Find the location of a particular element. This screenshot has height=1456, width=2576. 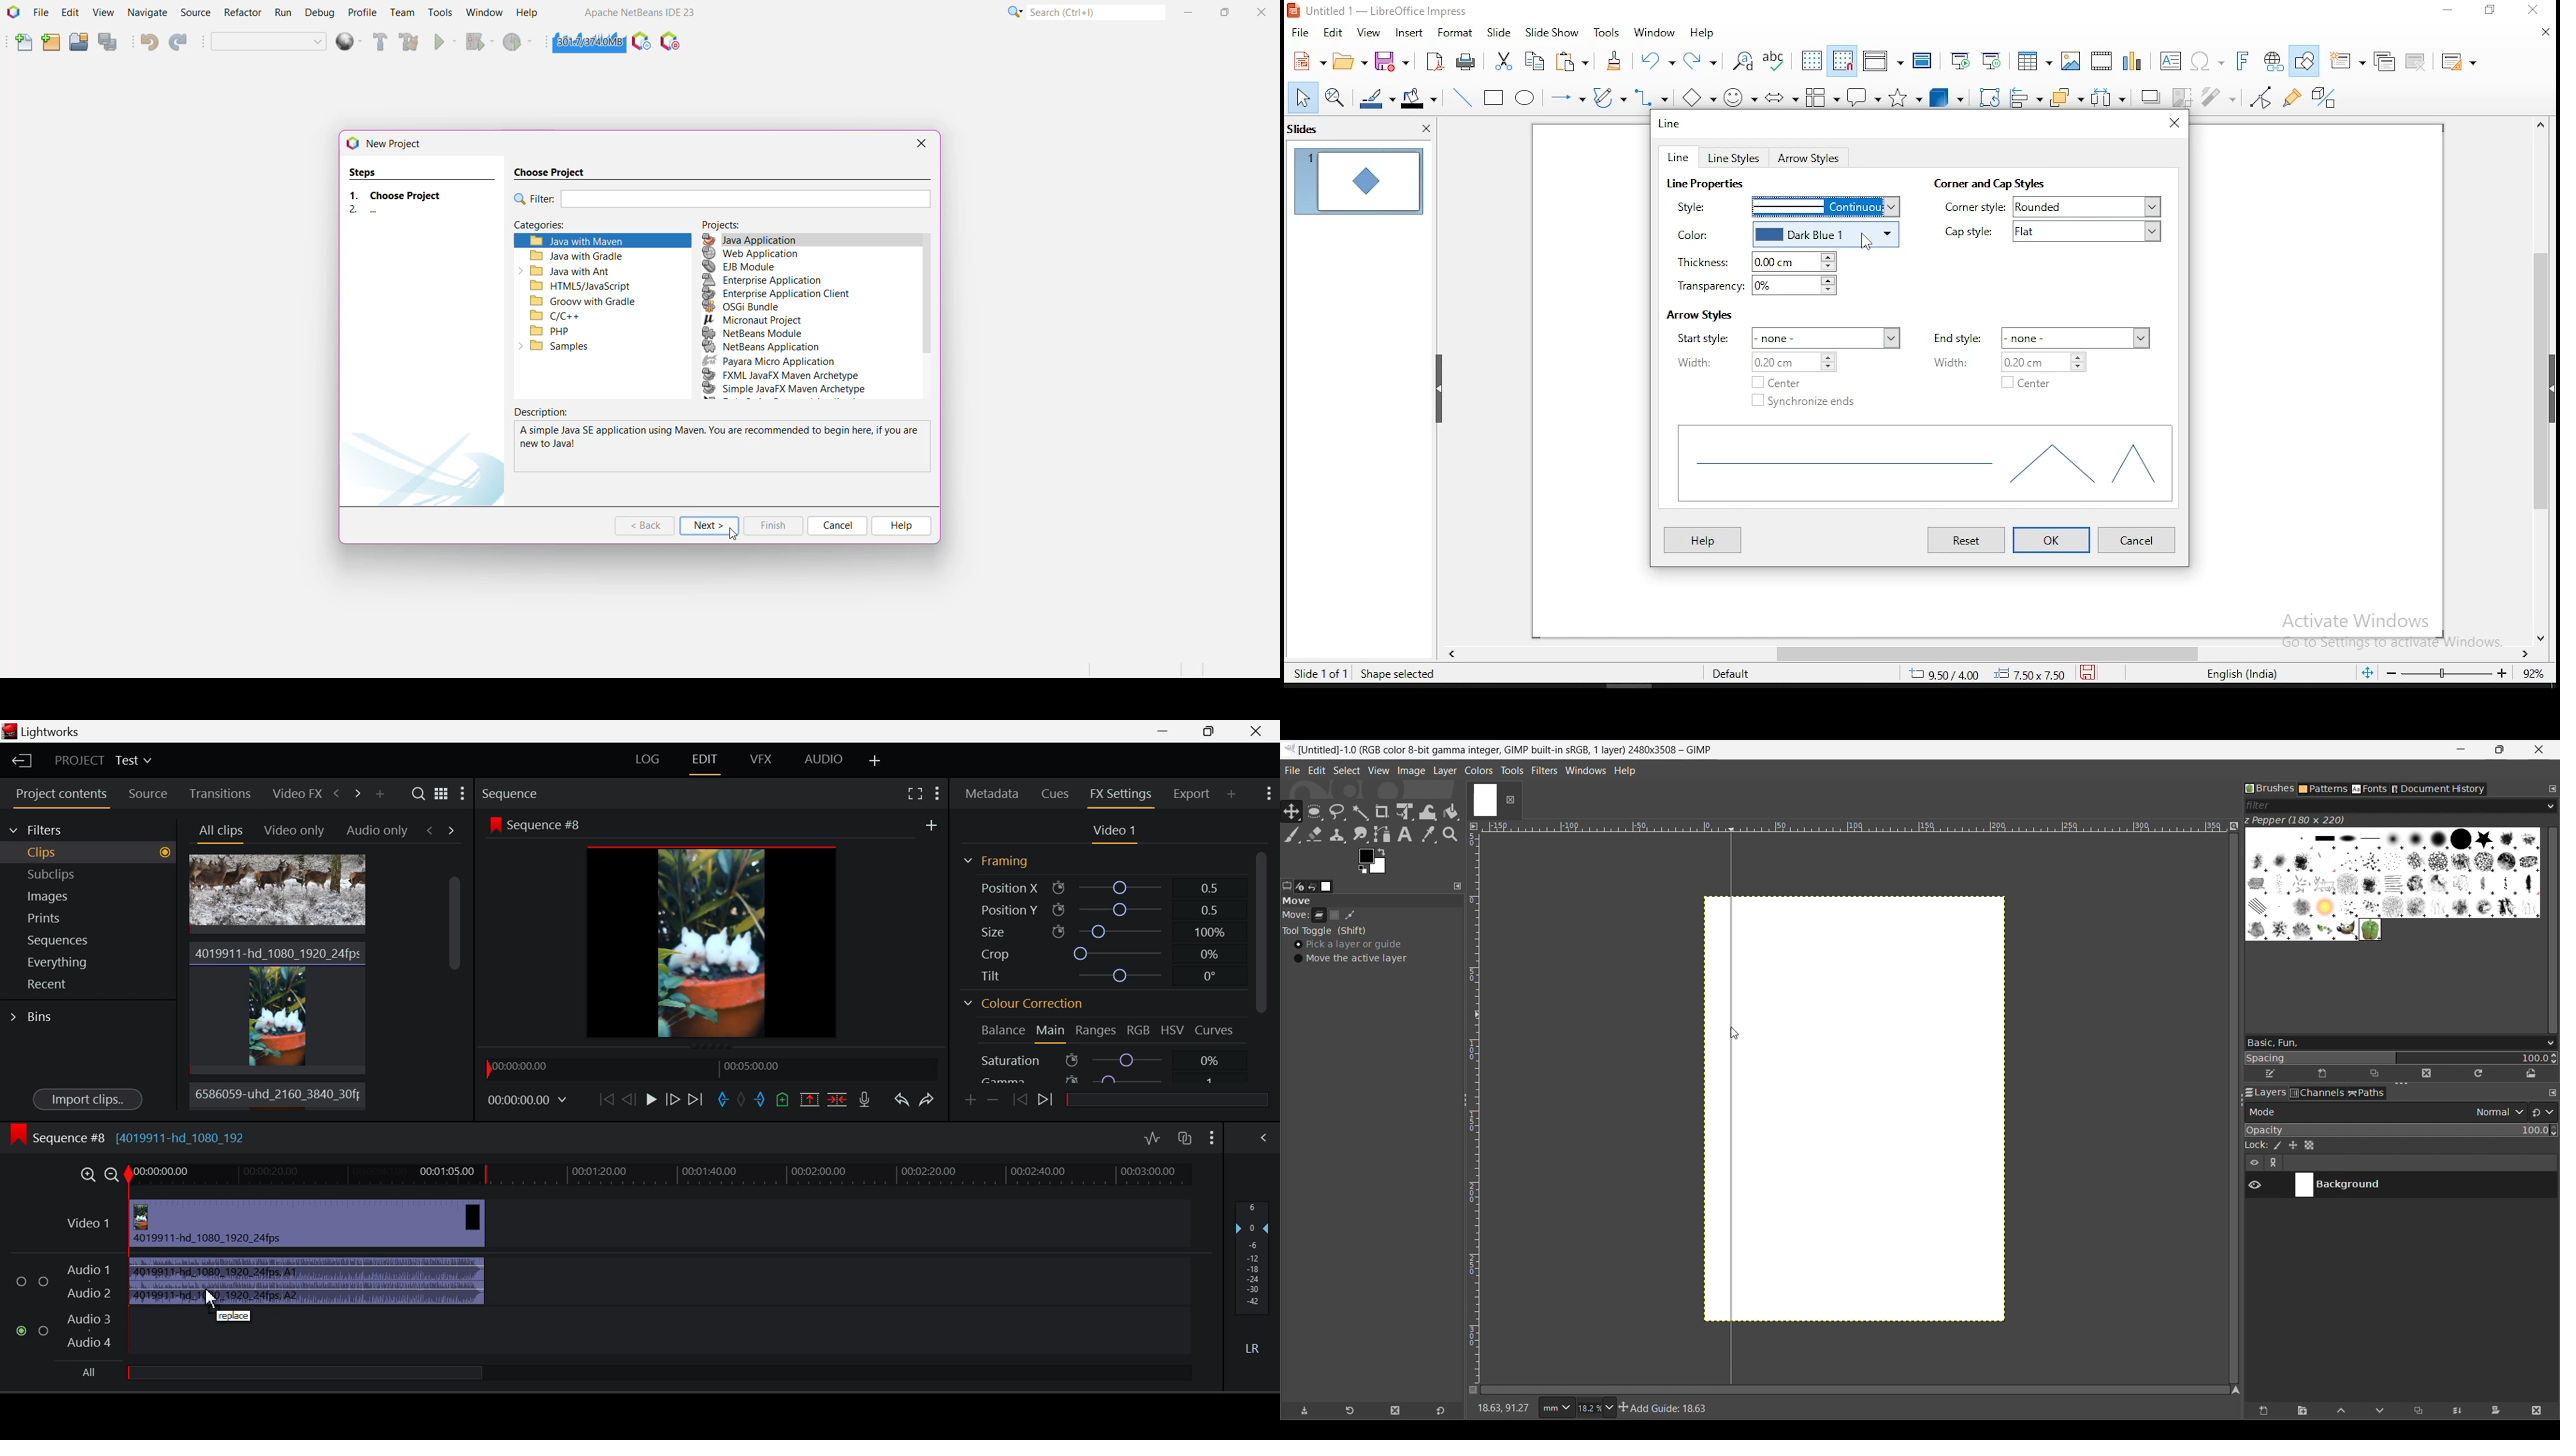

lines is located at coordinates (1922, 466).